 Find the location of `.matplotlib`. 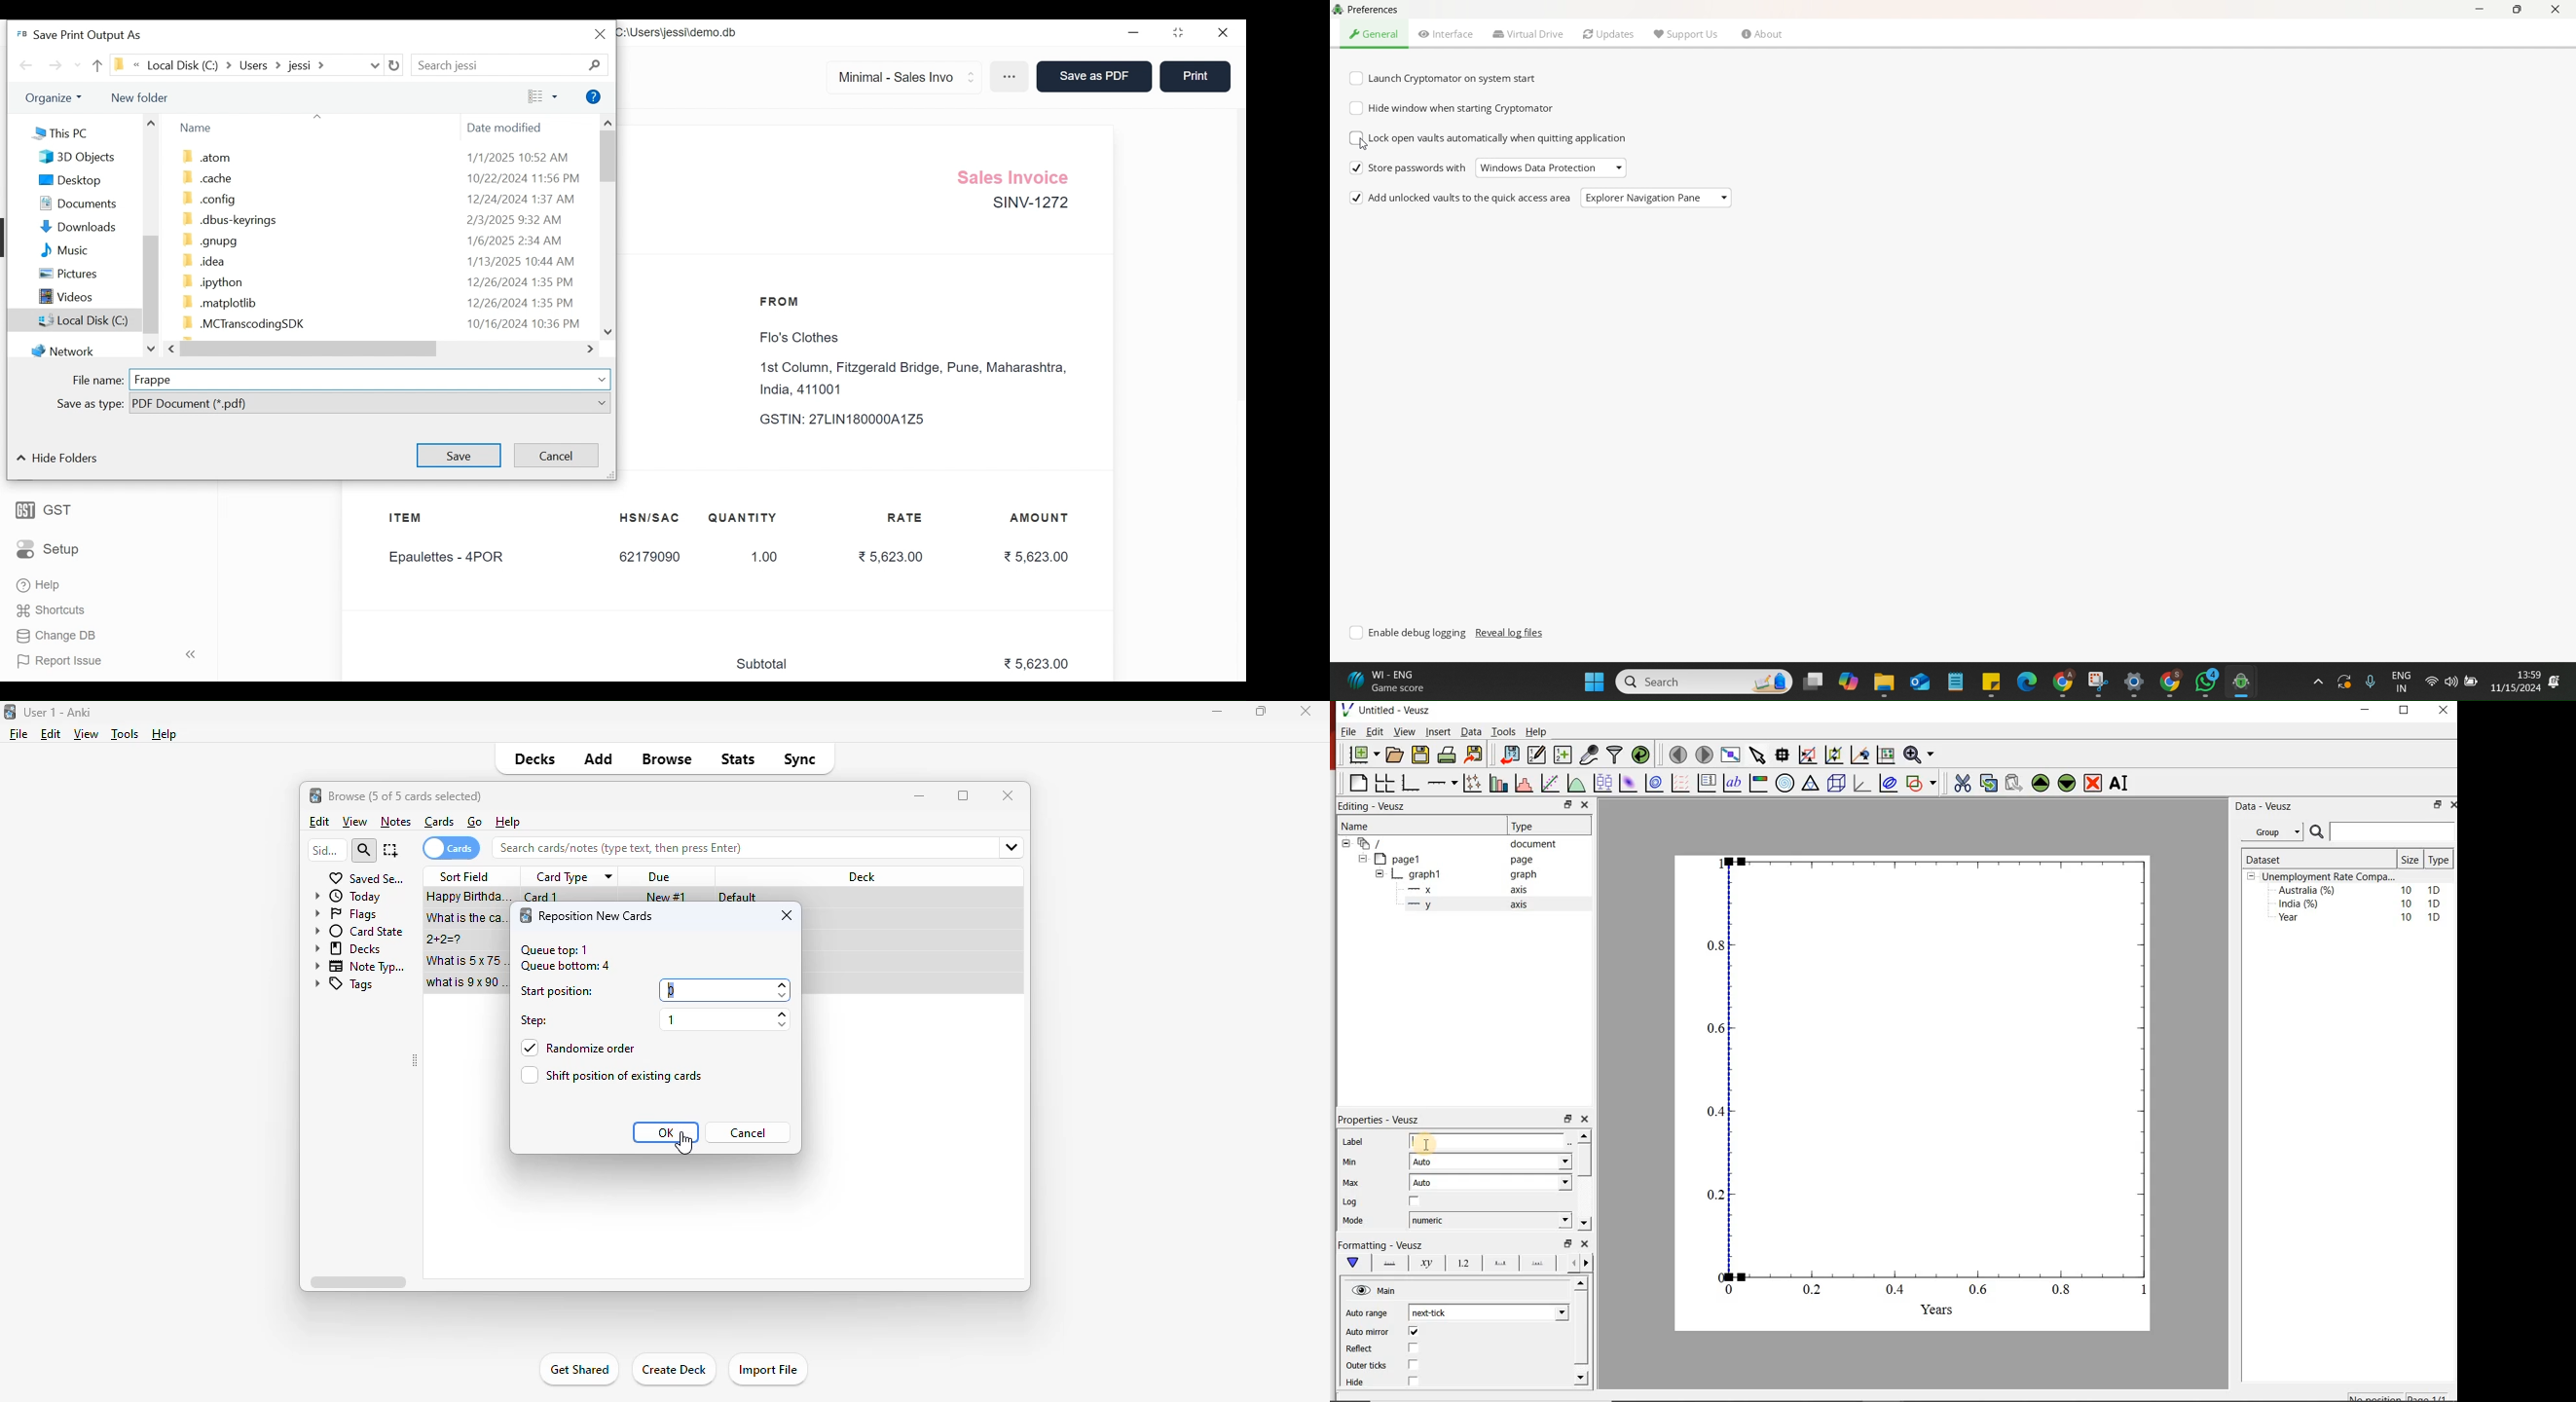

.matplotlib is located at coordinates (219, 303).